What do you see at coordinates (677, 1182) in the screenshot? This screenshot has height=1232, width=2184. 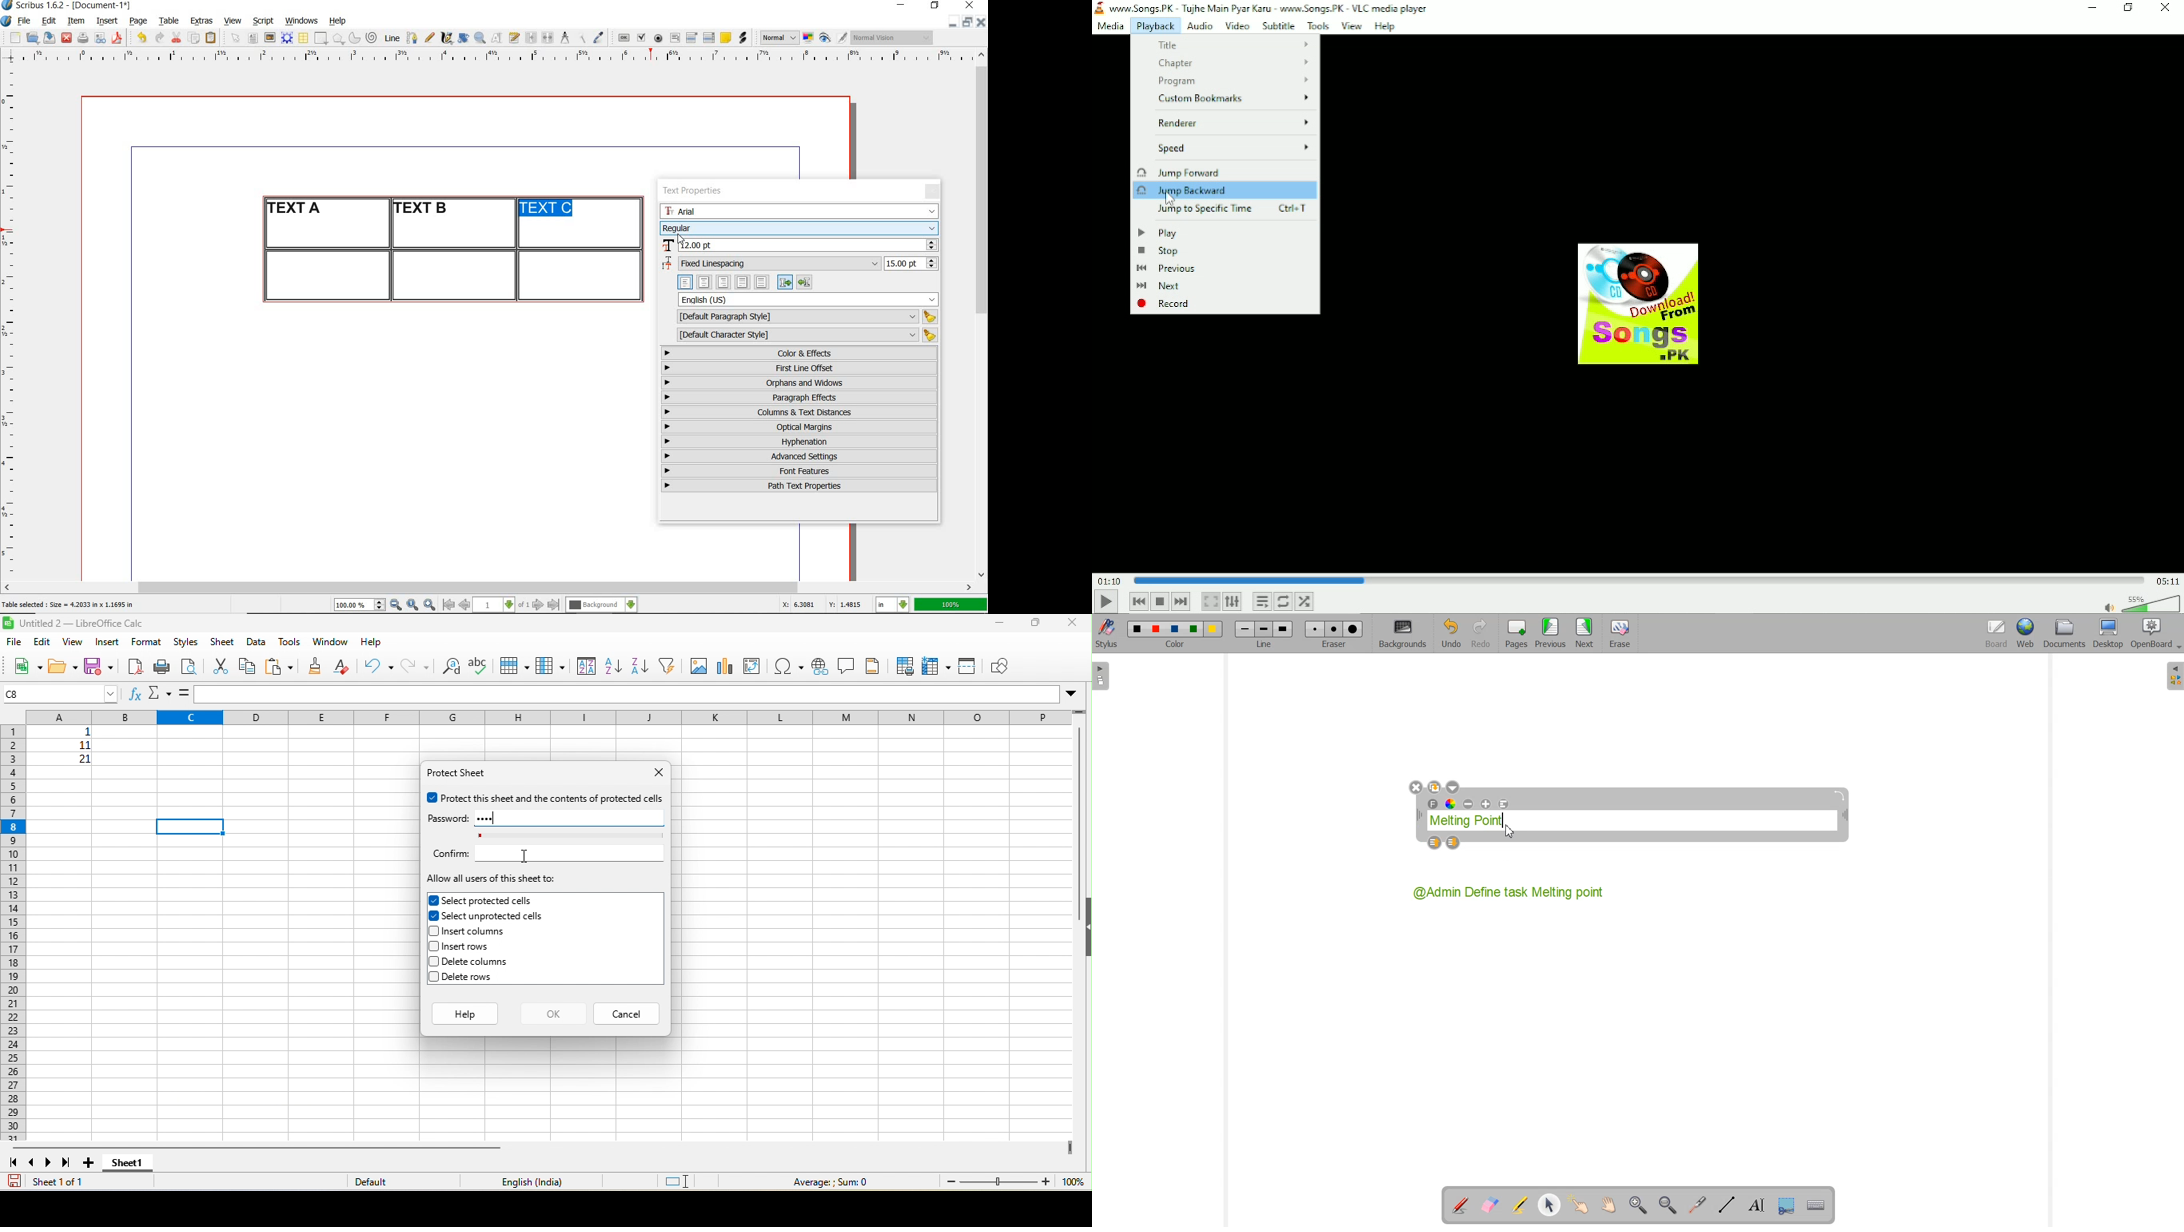 I see `standard selection` at bounding box center [677, 1182].